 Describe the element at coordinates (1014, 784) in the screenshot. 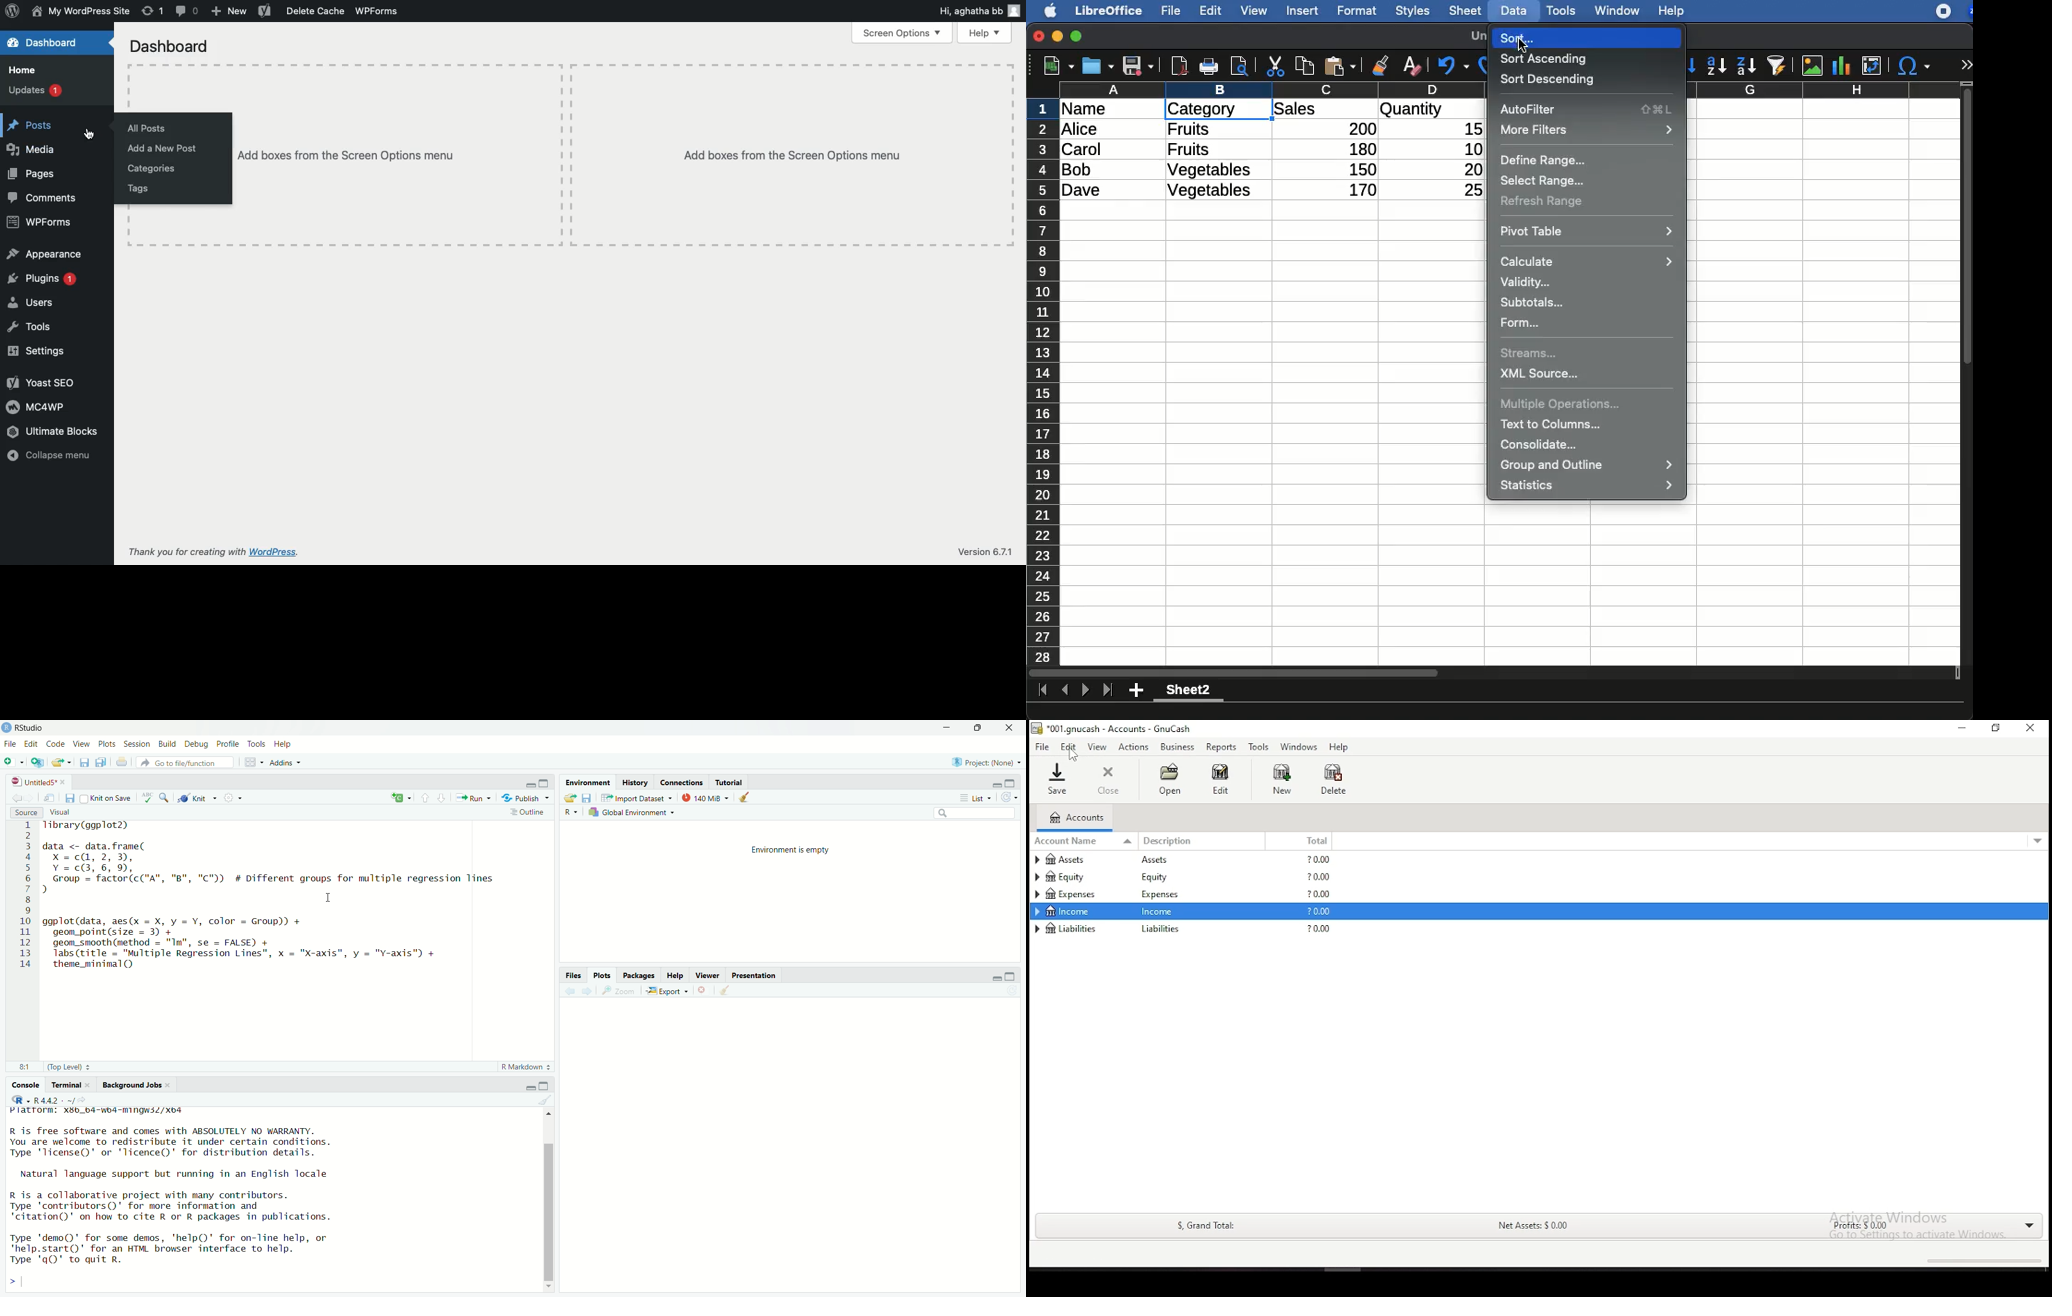

I see `maximise` at that location.